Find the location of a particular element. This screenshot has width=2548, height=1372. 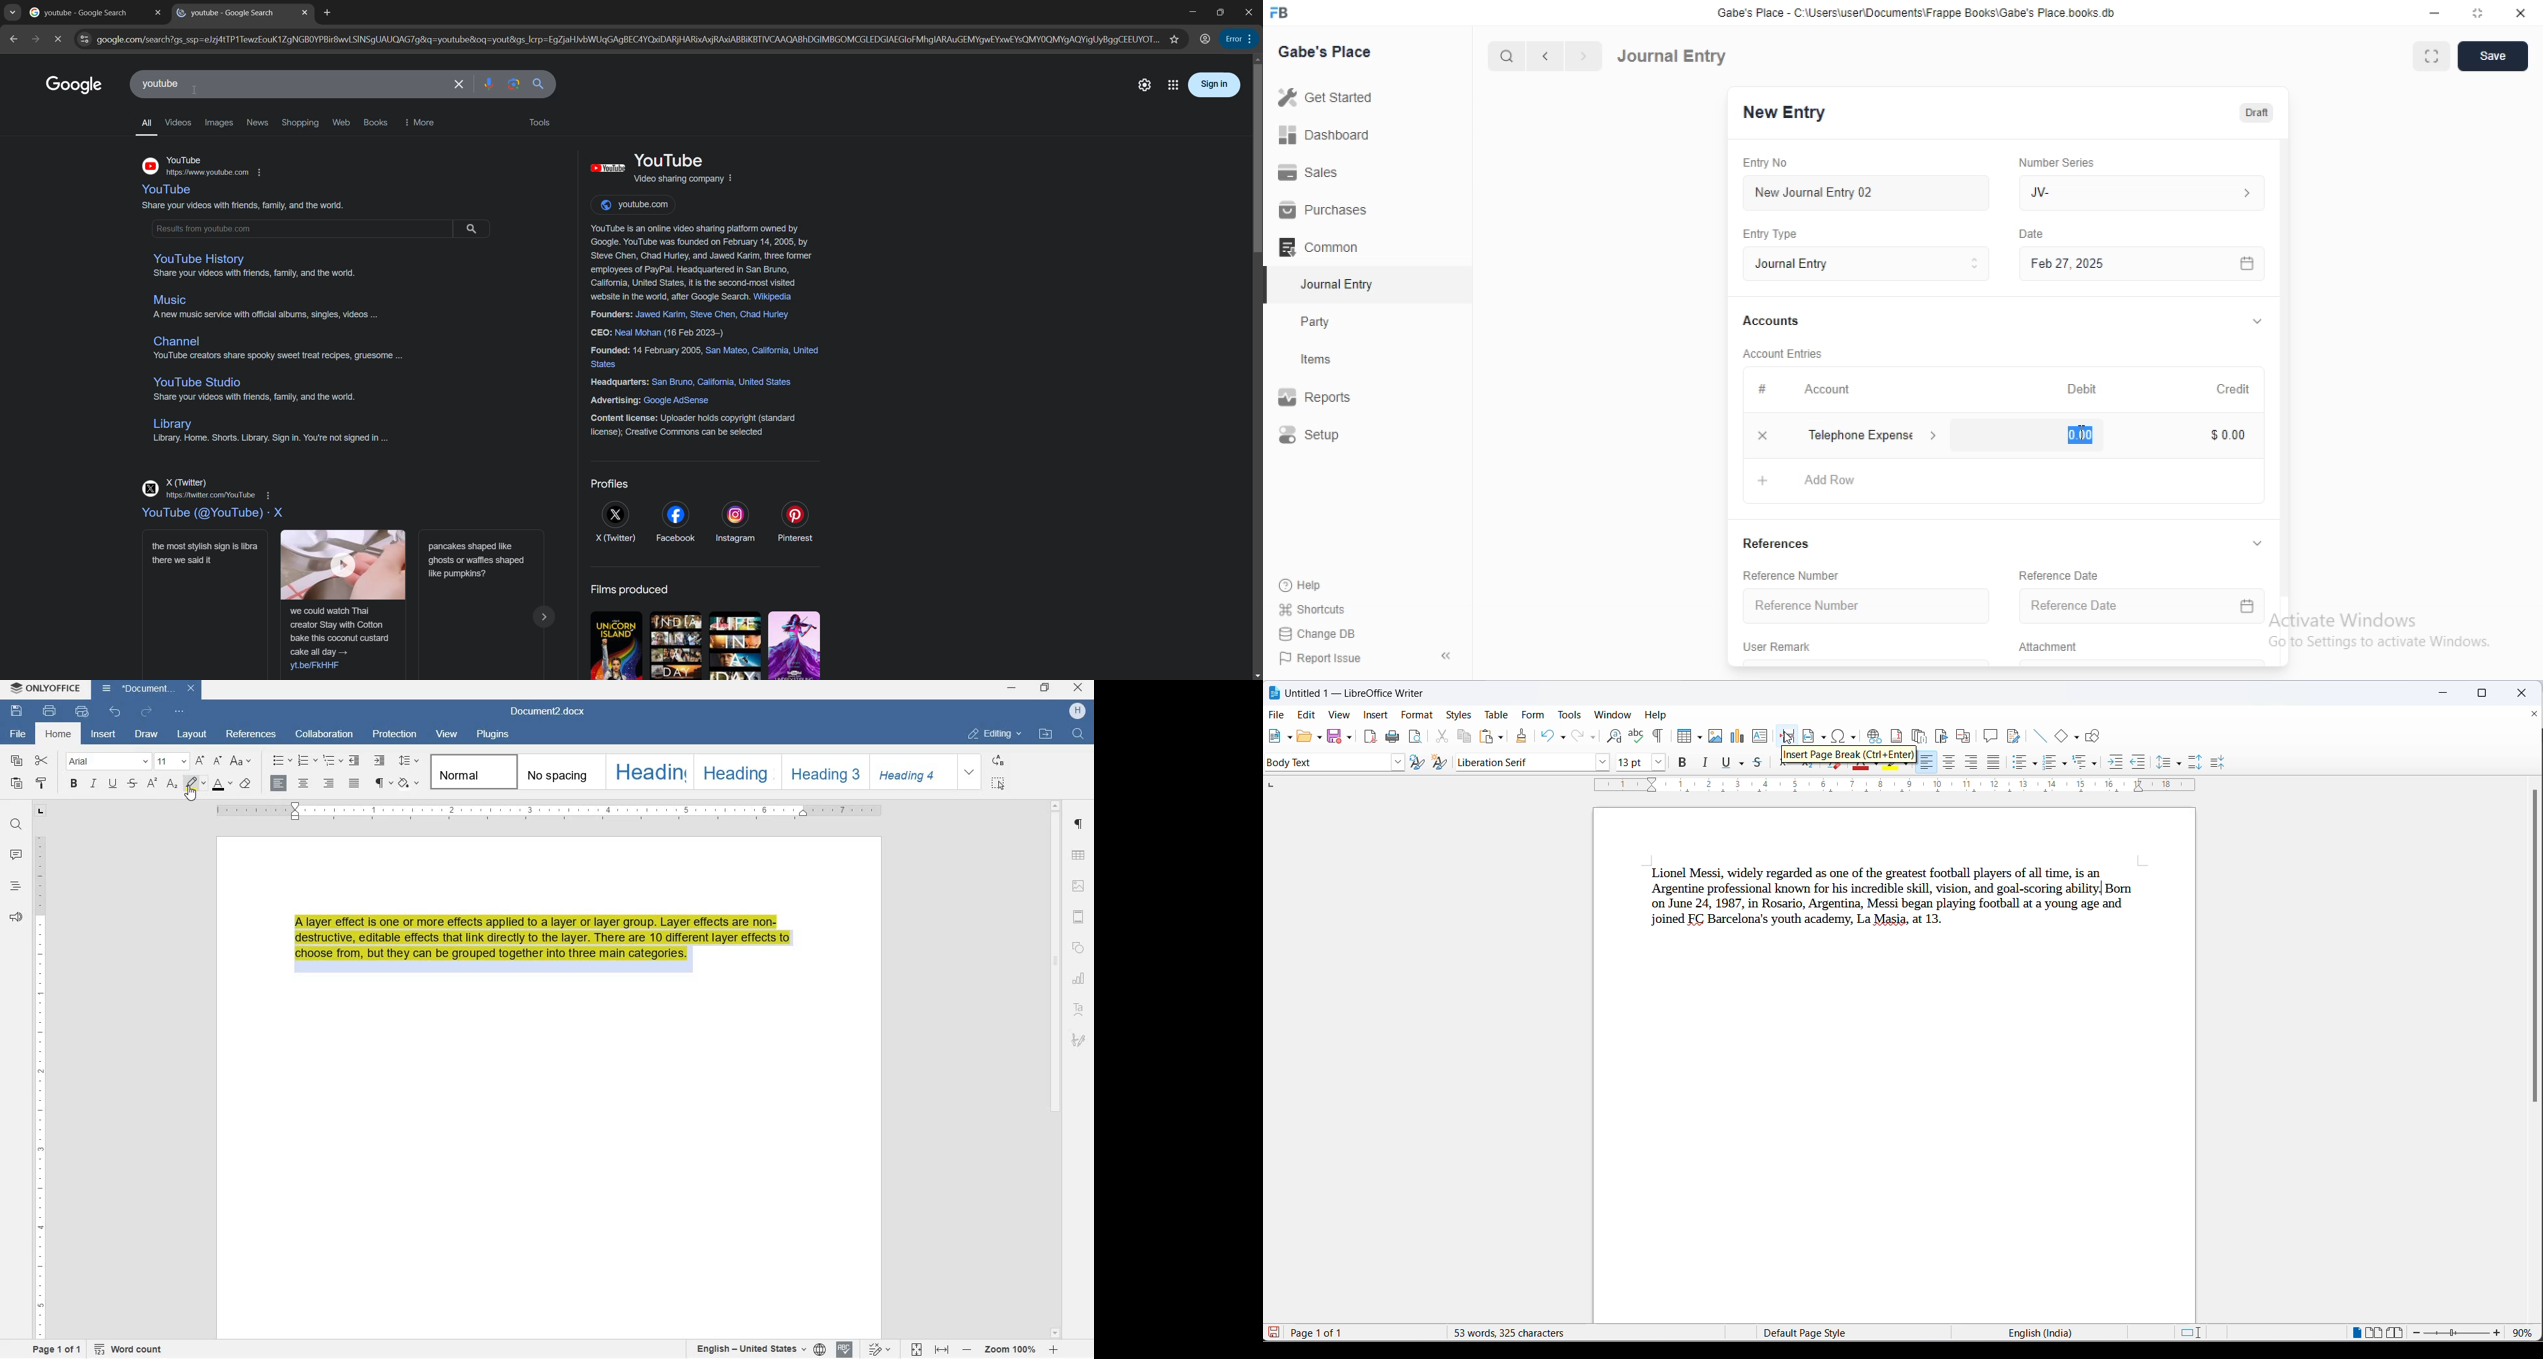

insert field is located at coordinates (1815, 737).